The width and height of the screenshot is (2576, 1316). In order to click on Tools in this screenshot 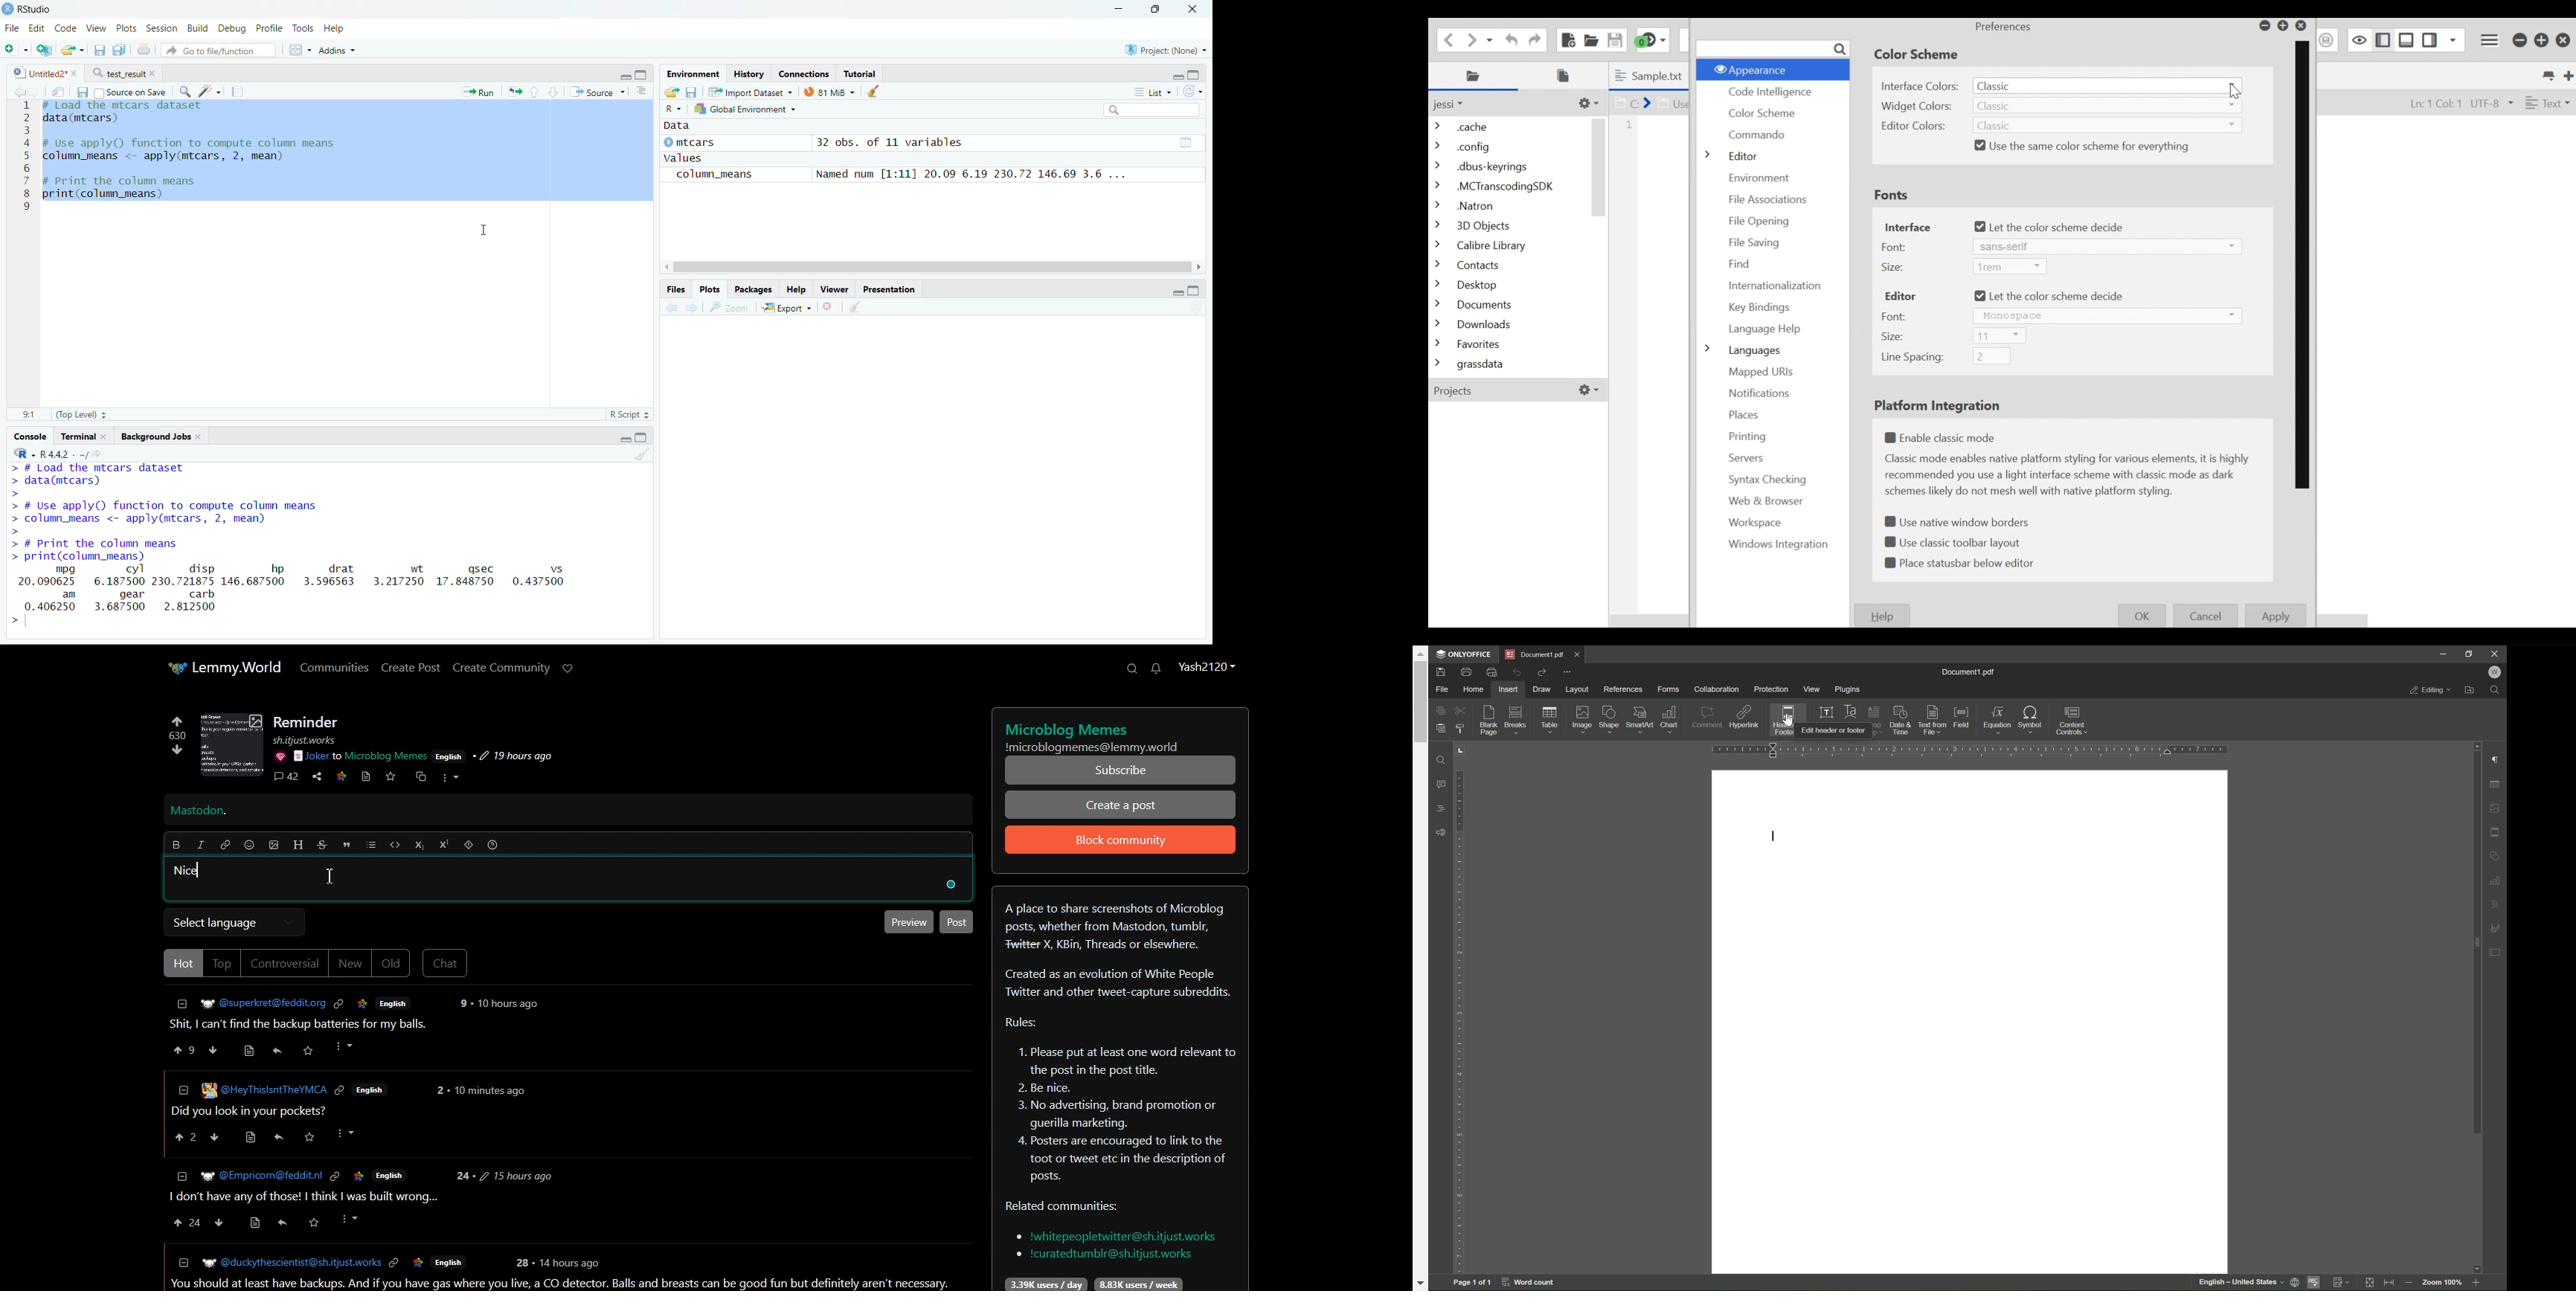, I will do `click(303, 27)`.